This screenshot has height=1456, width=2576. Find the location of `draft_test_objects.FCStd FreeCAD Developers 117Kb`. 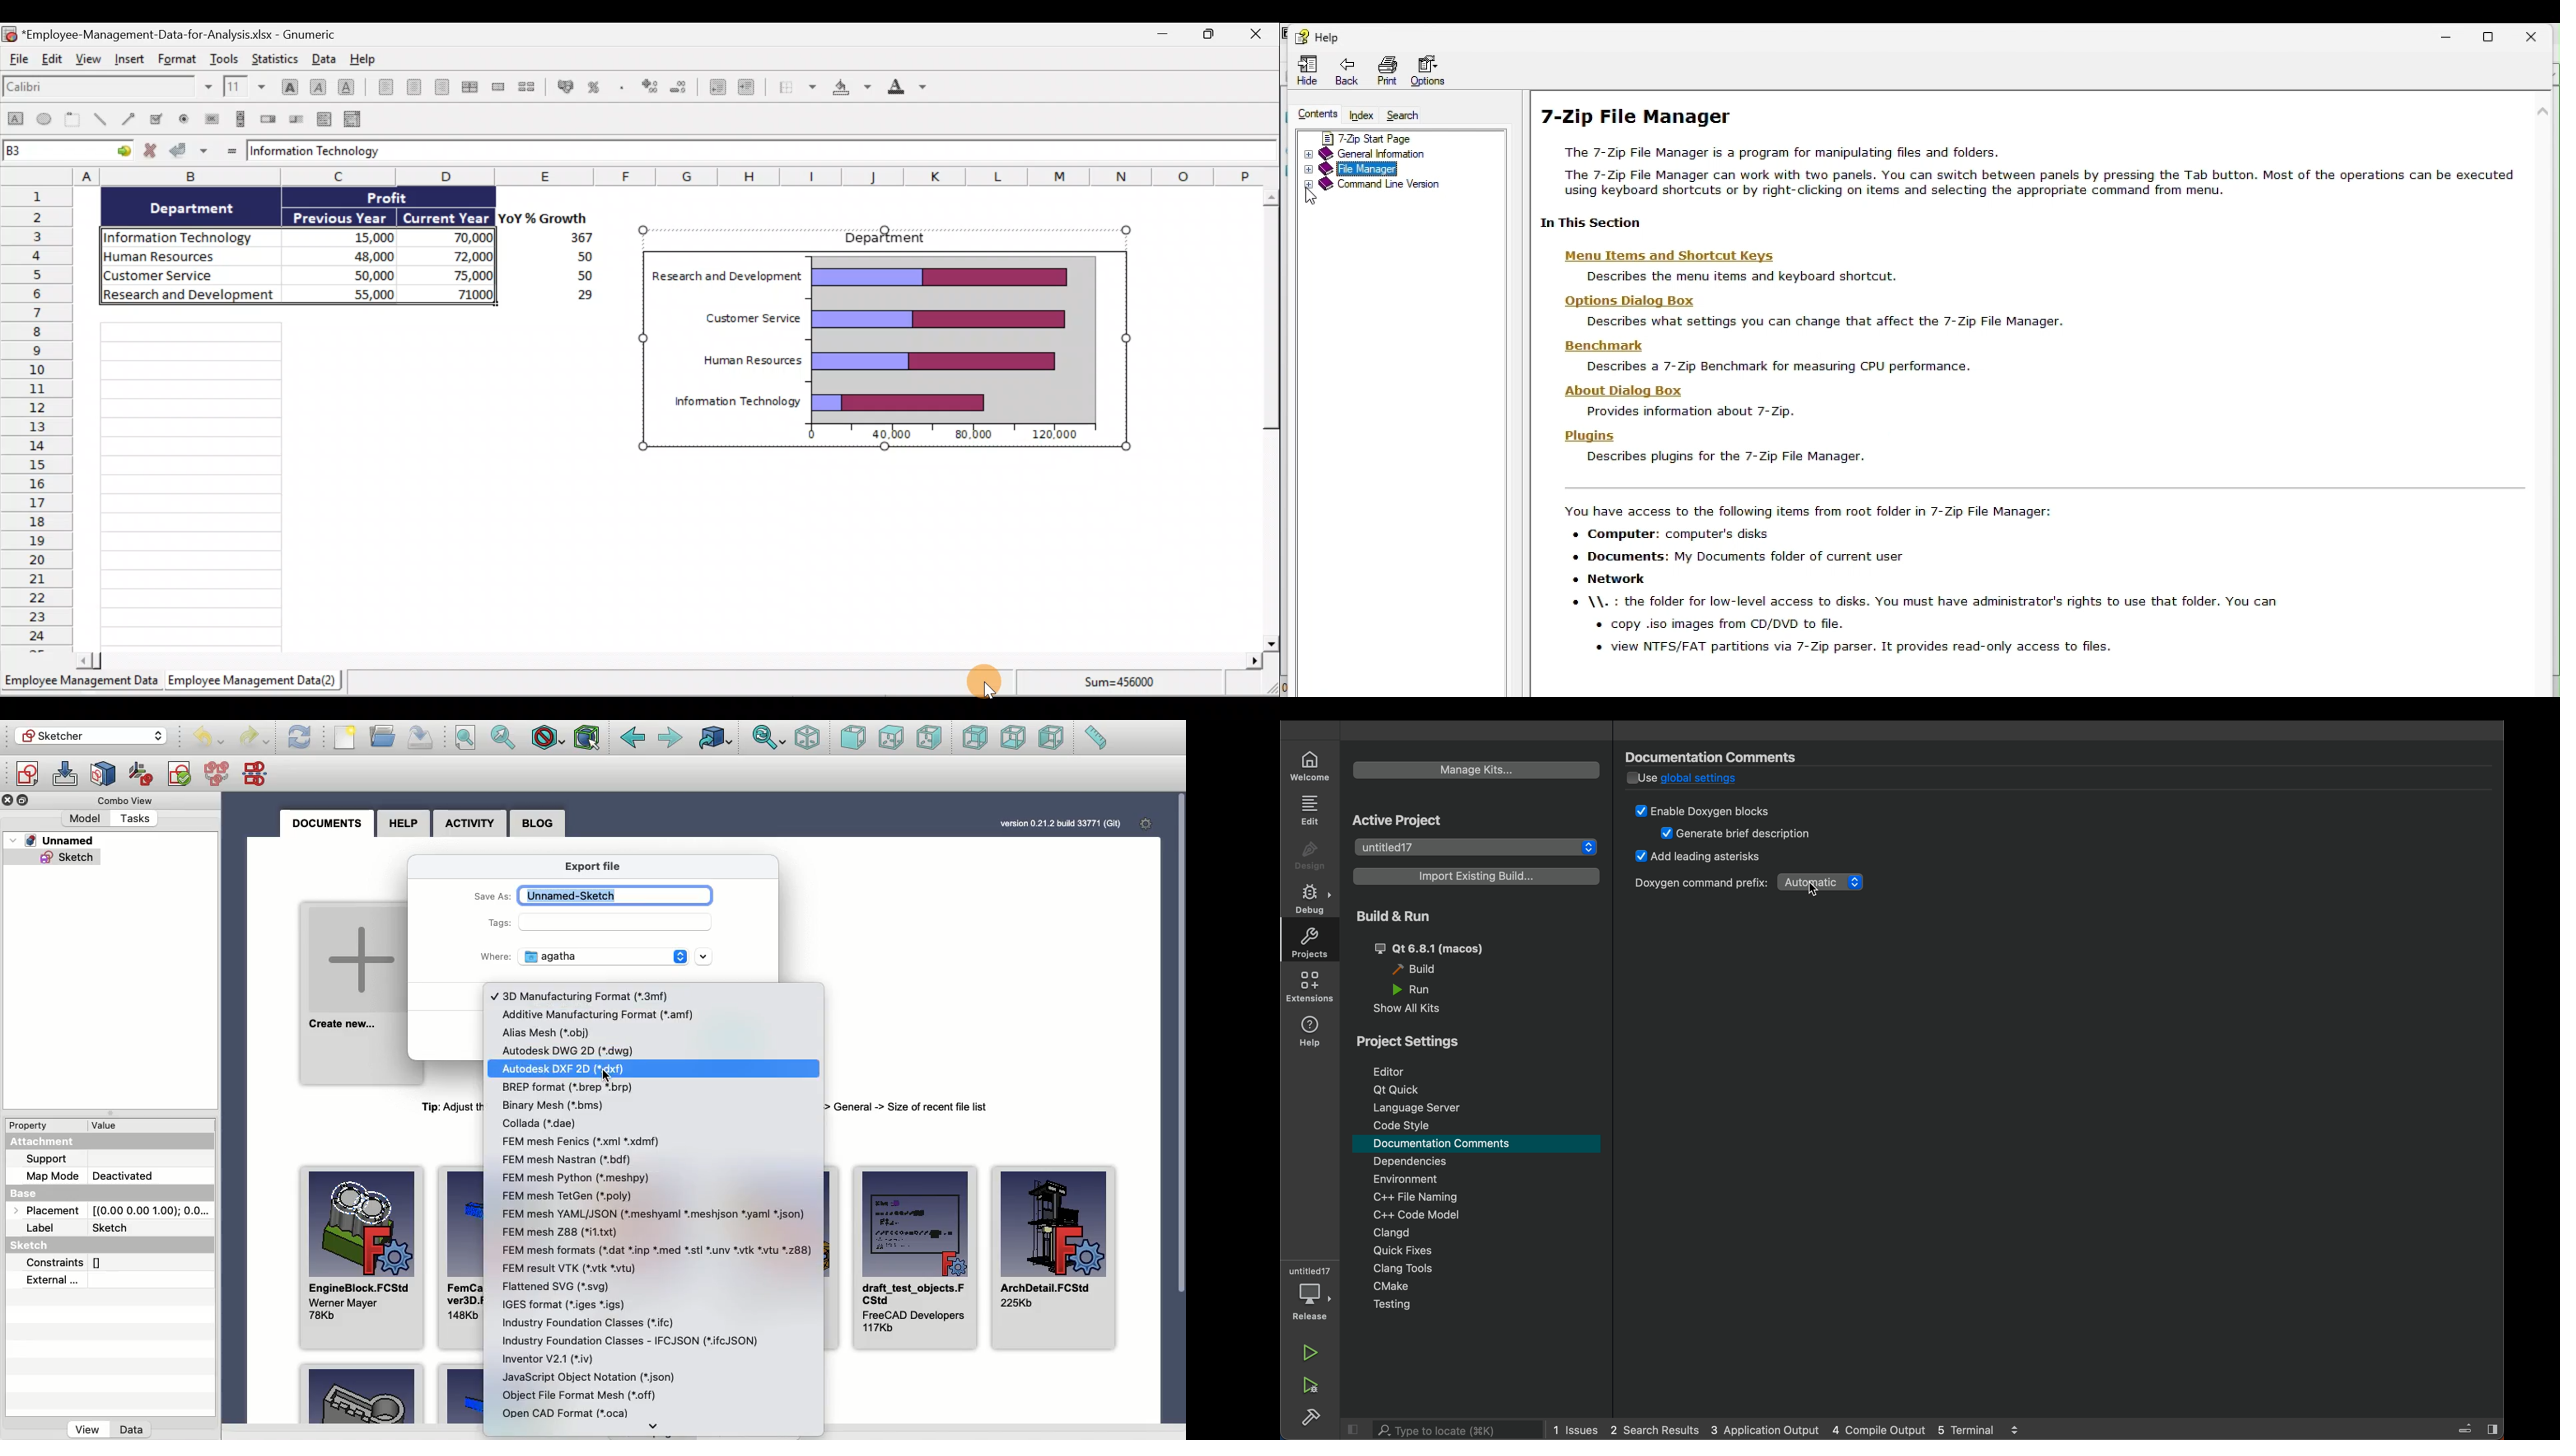

draft_test_objects.FCStd FreeCAD Developers 117Kb is located at coordinates (915, 1259).